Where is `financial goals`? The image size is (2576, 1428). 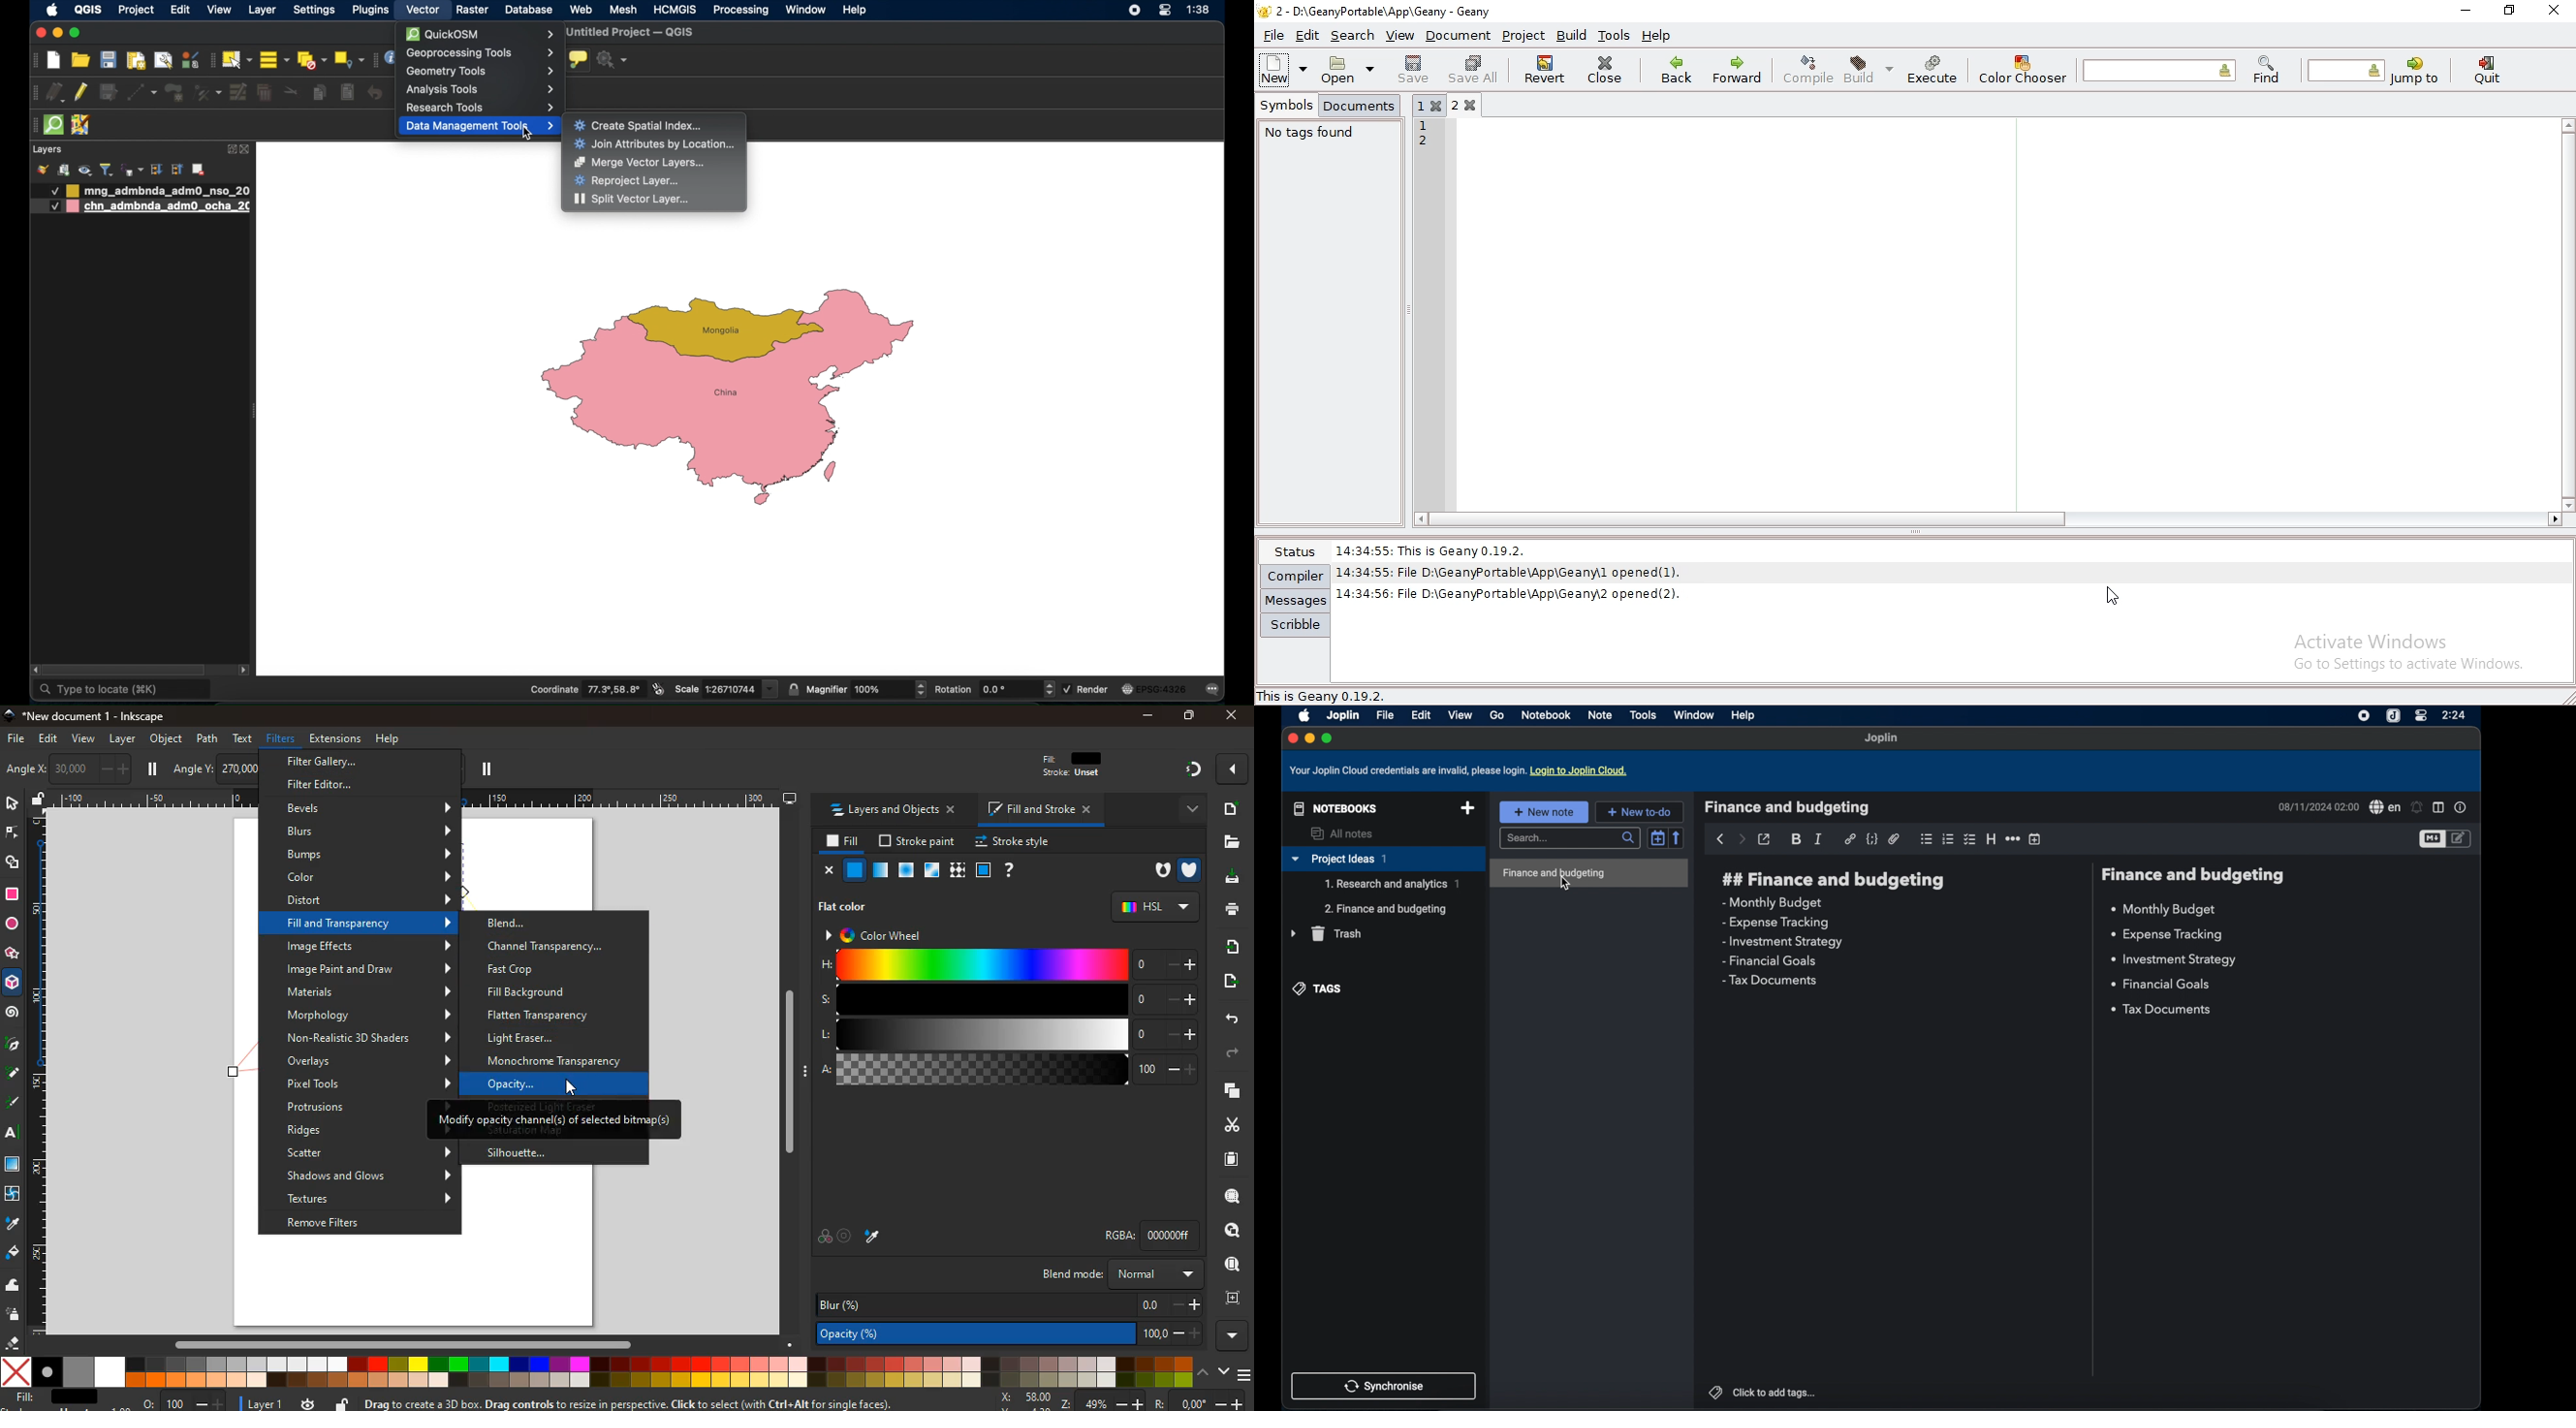
financial goals is located at coordinates (2160, 983).